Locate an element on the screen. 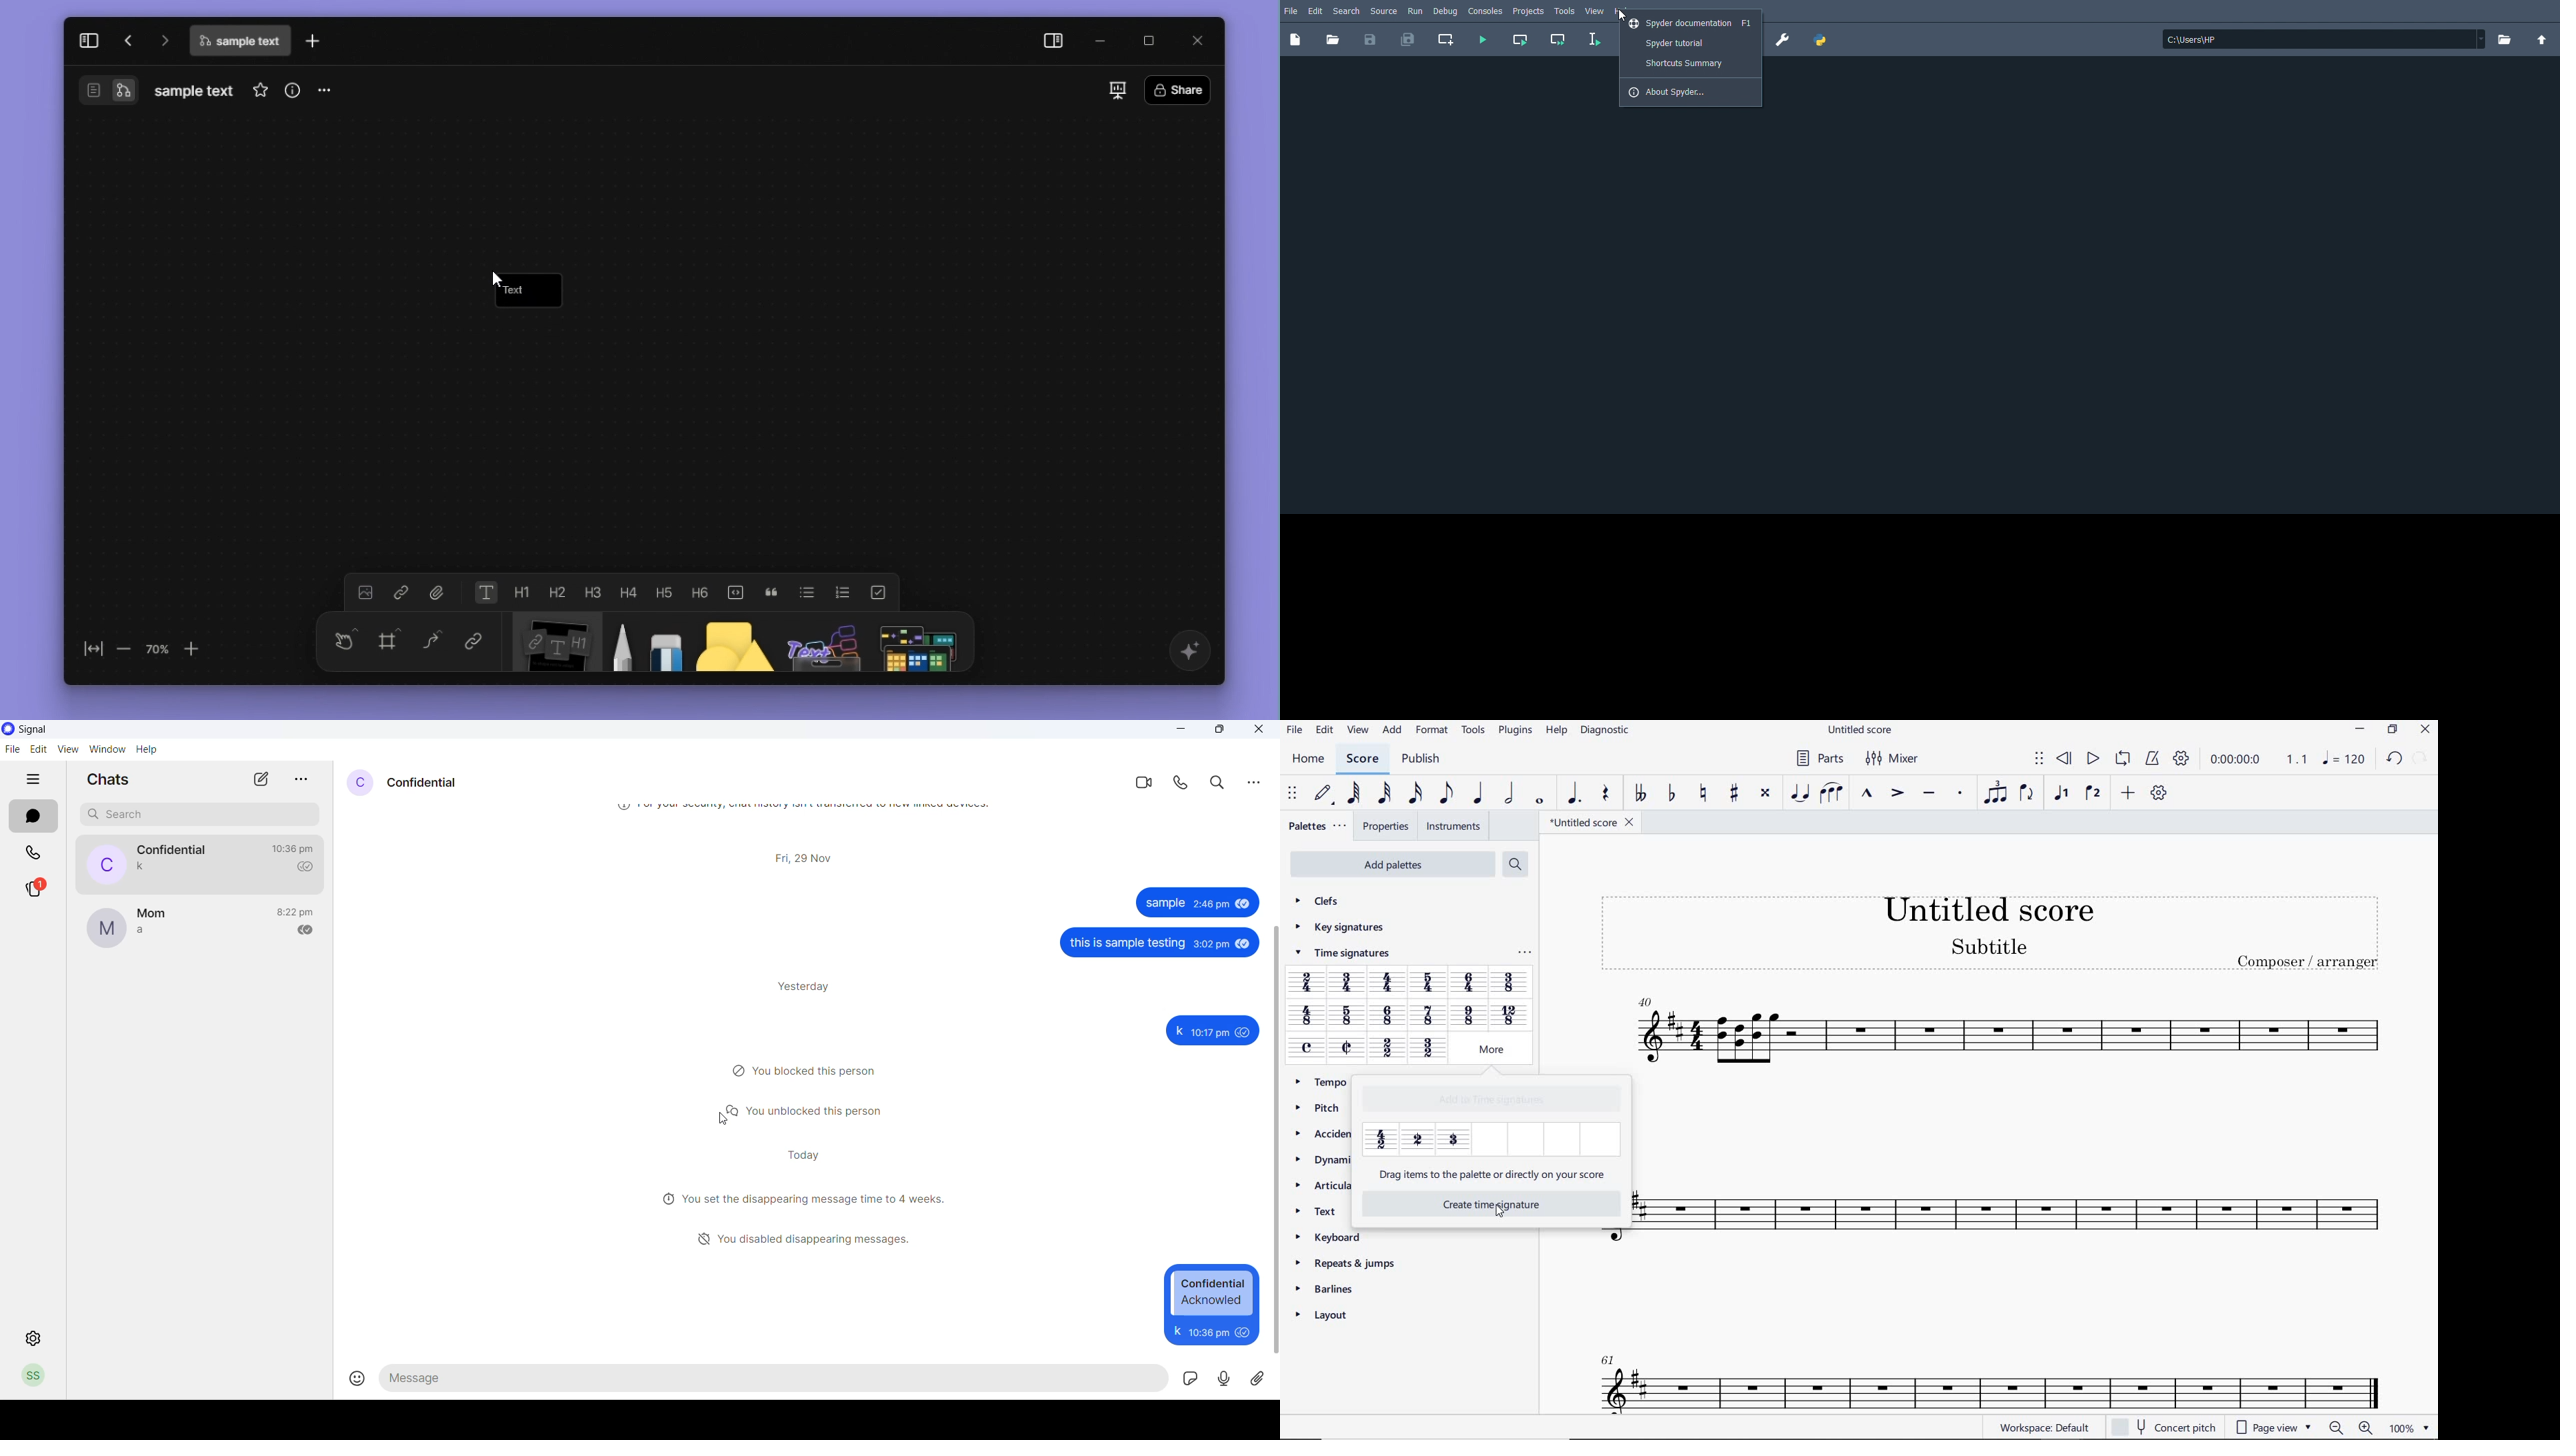 The height and width of the screenshot is (1456, 2576). 6/4 is located at coordinates (1469, 982).